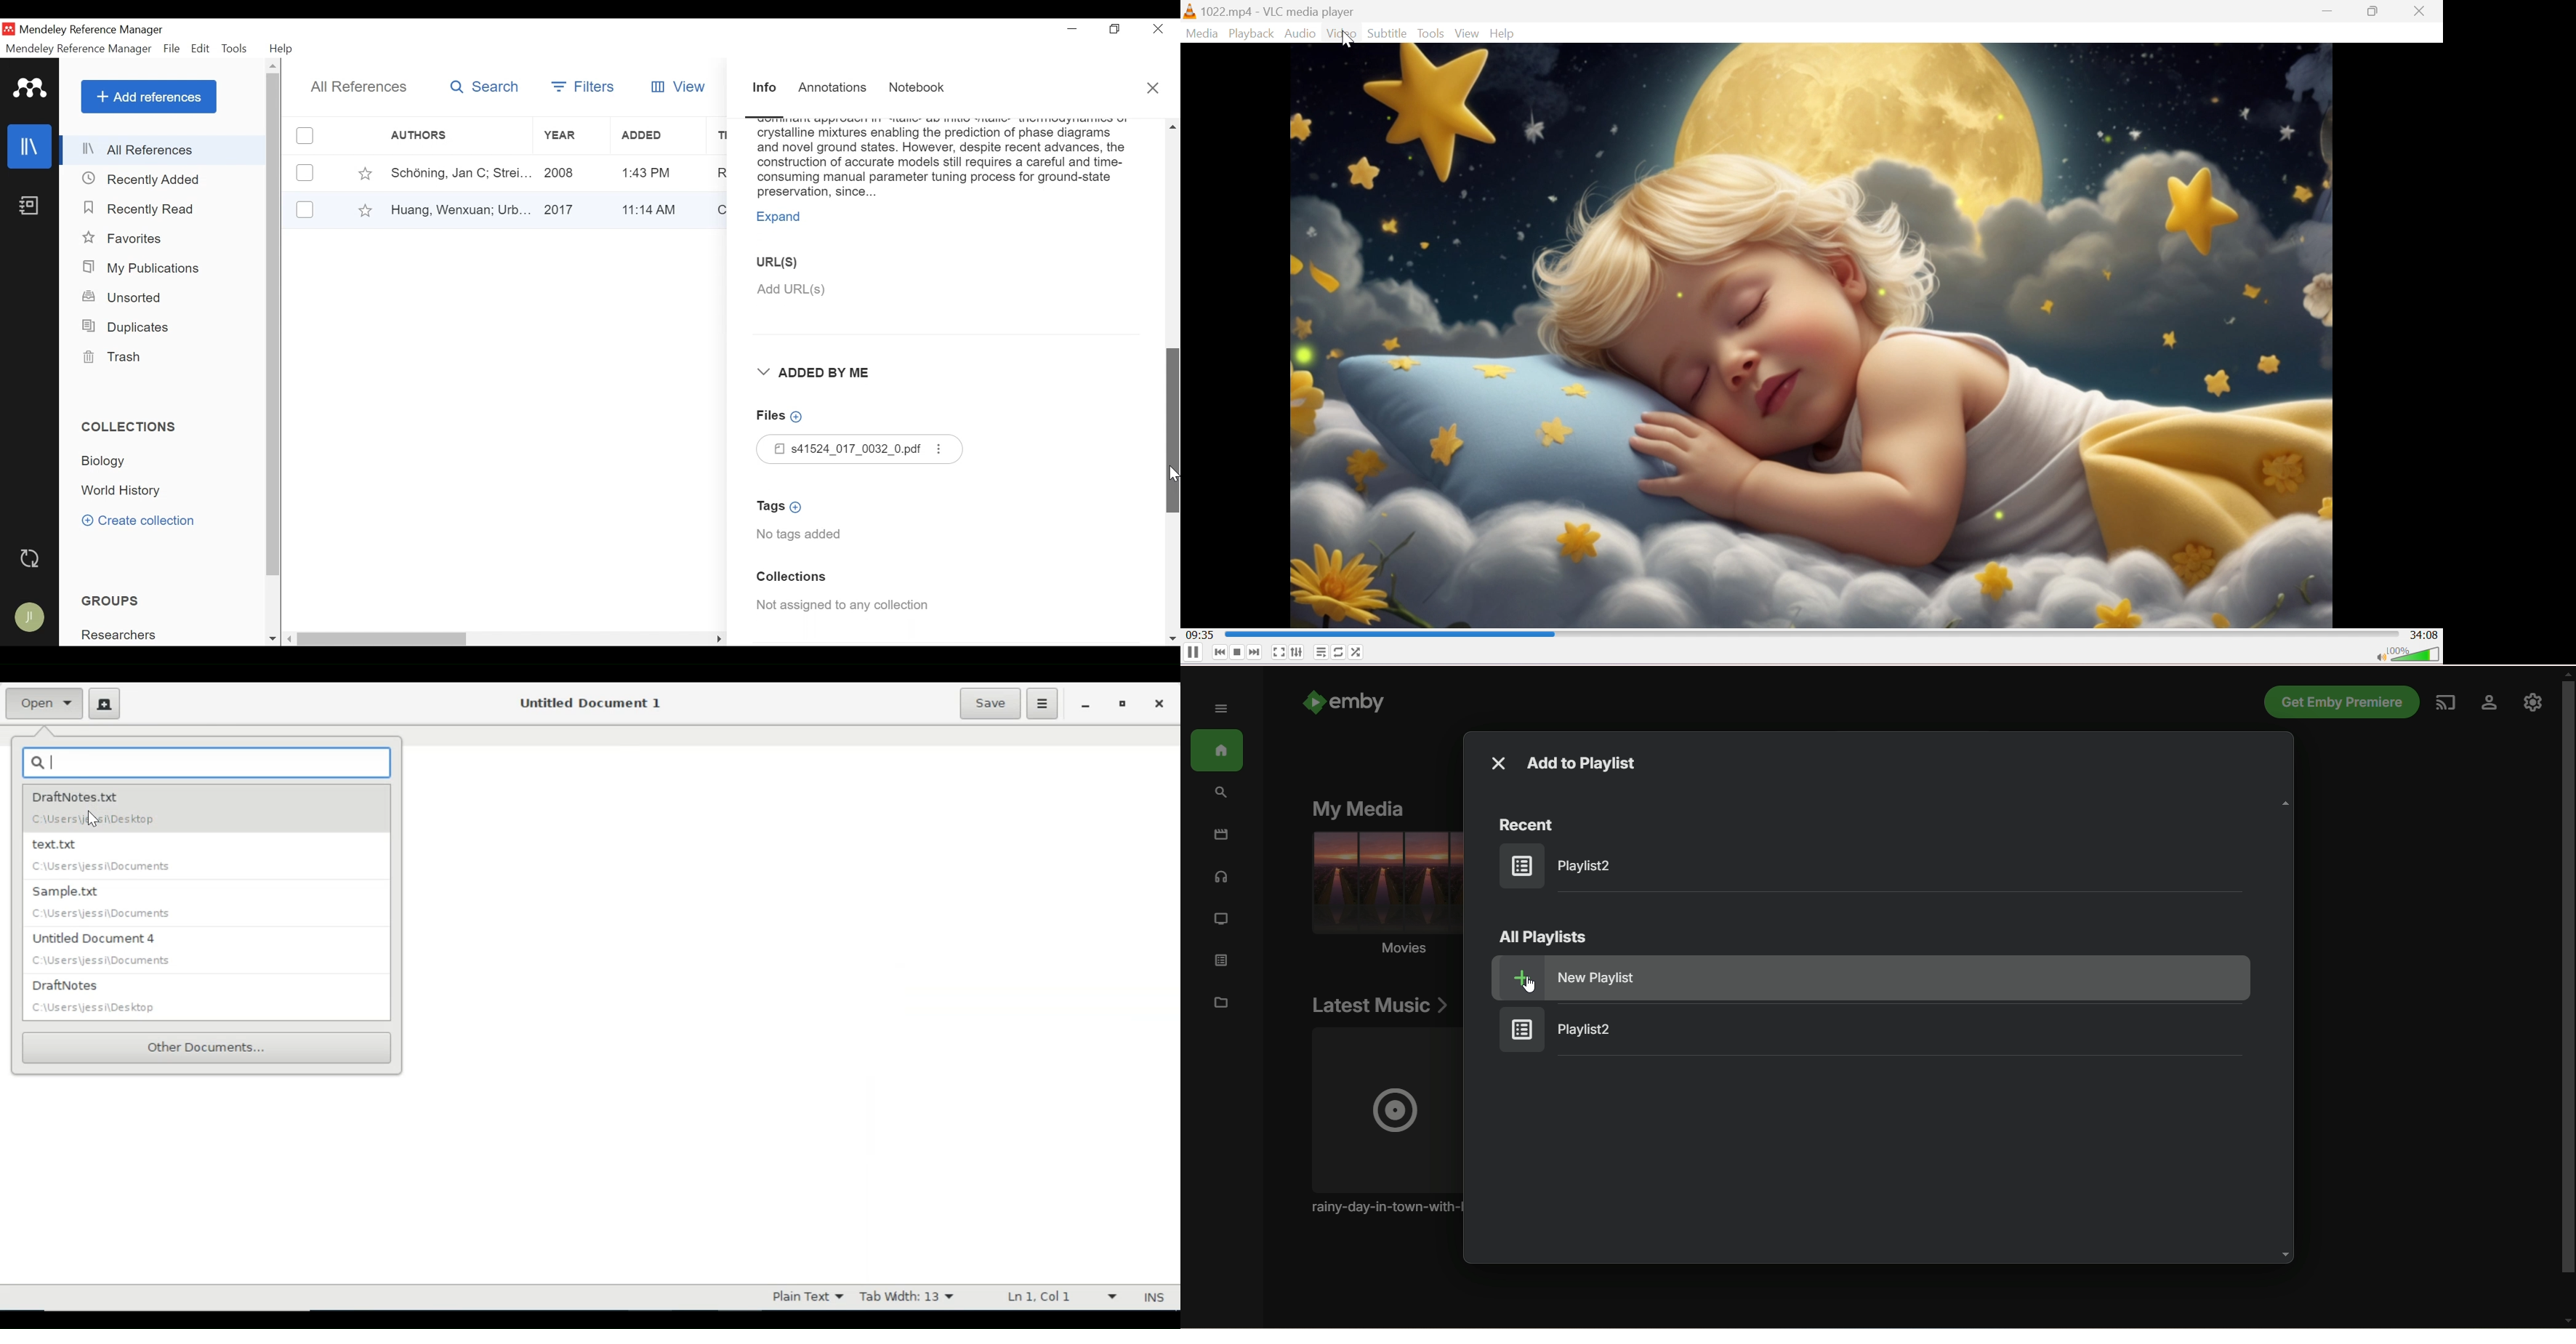 The height and width of the screenshot is (1344, 2576). I want to click on Added By Me, so click(822, 373).